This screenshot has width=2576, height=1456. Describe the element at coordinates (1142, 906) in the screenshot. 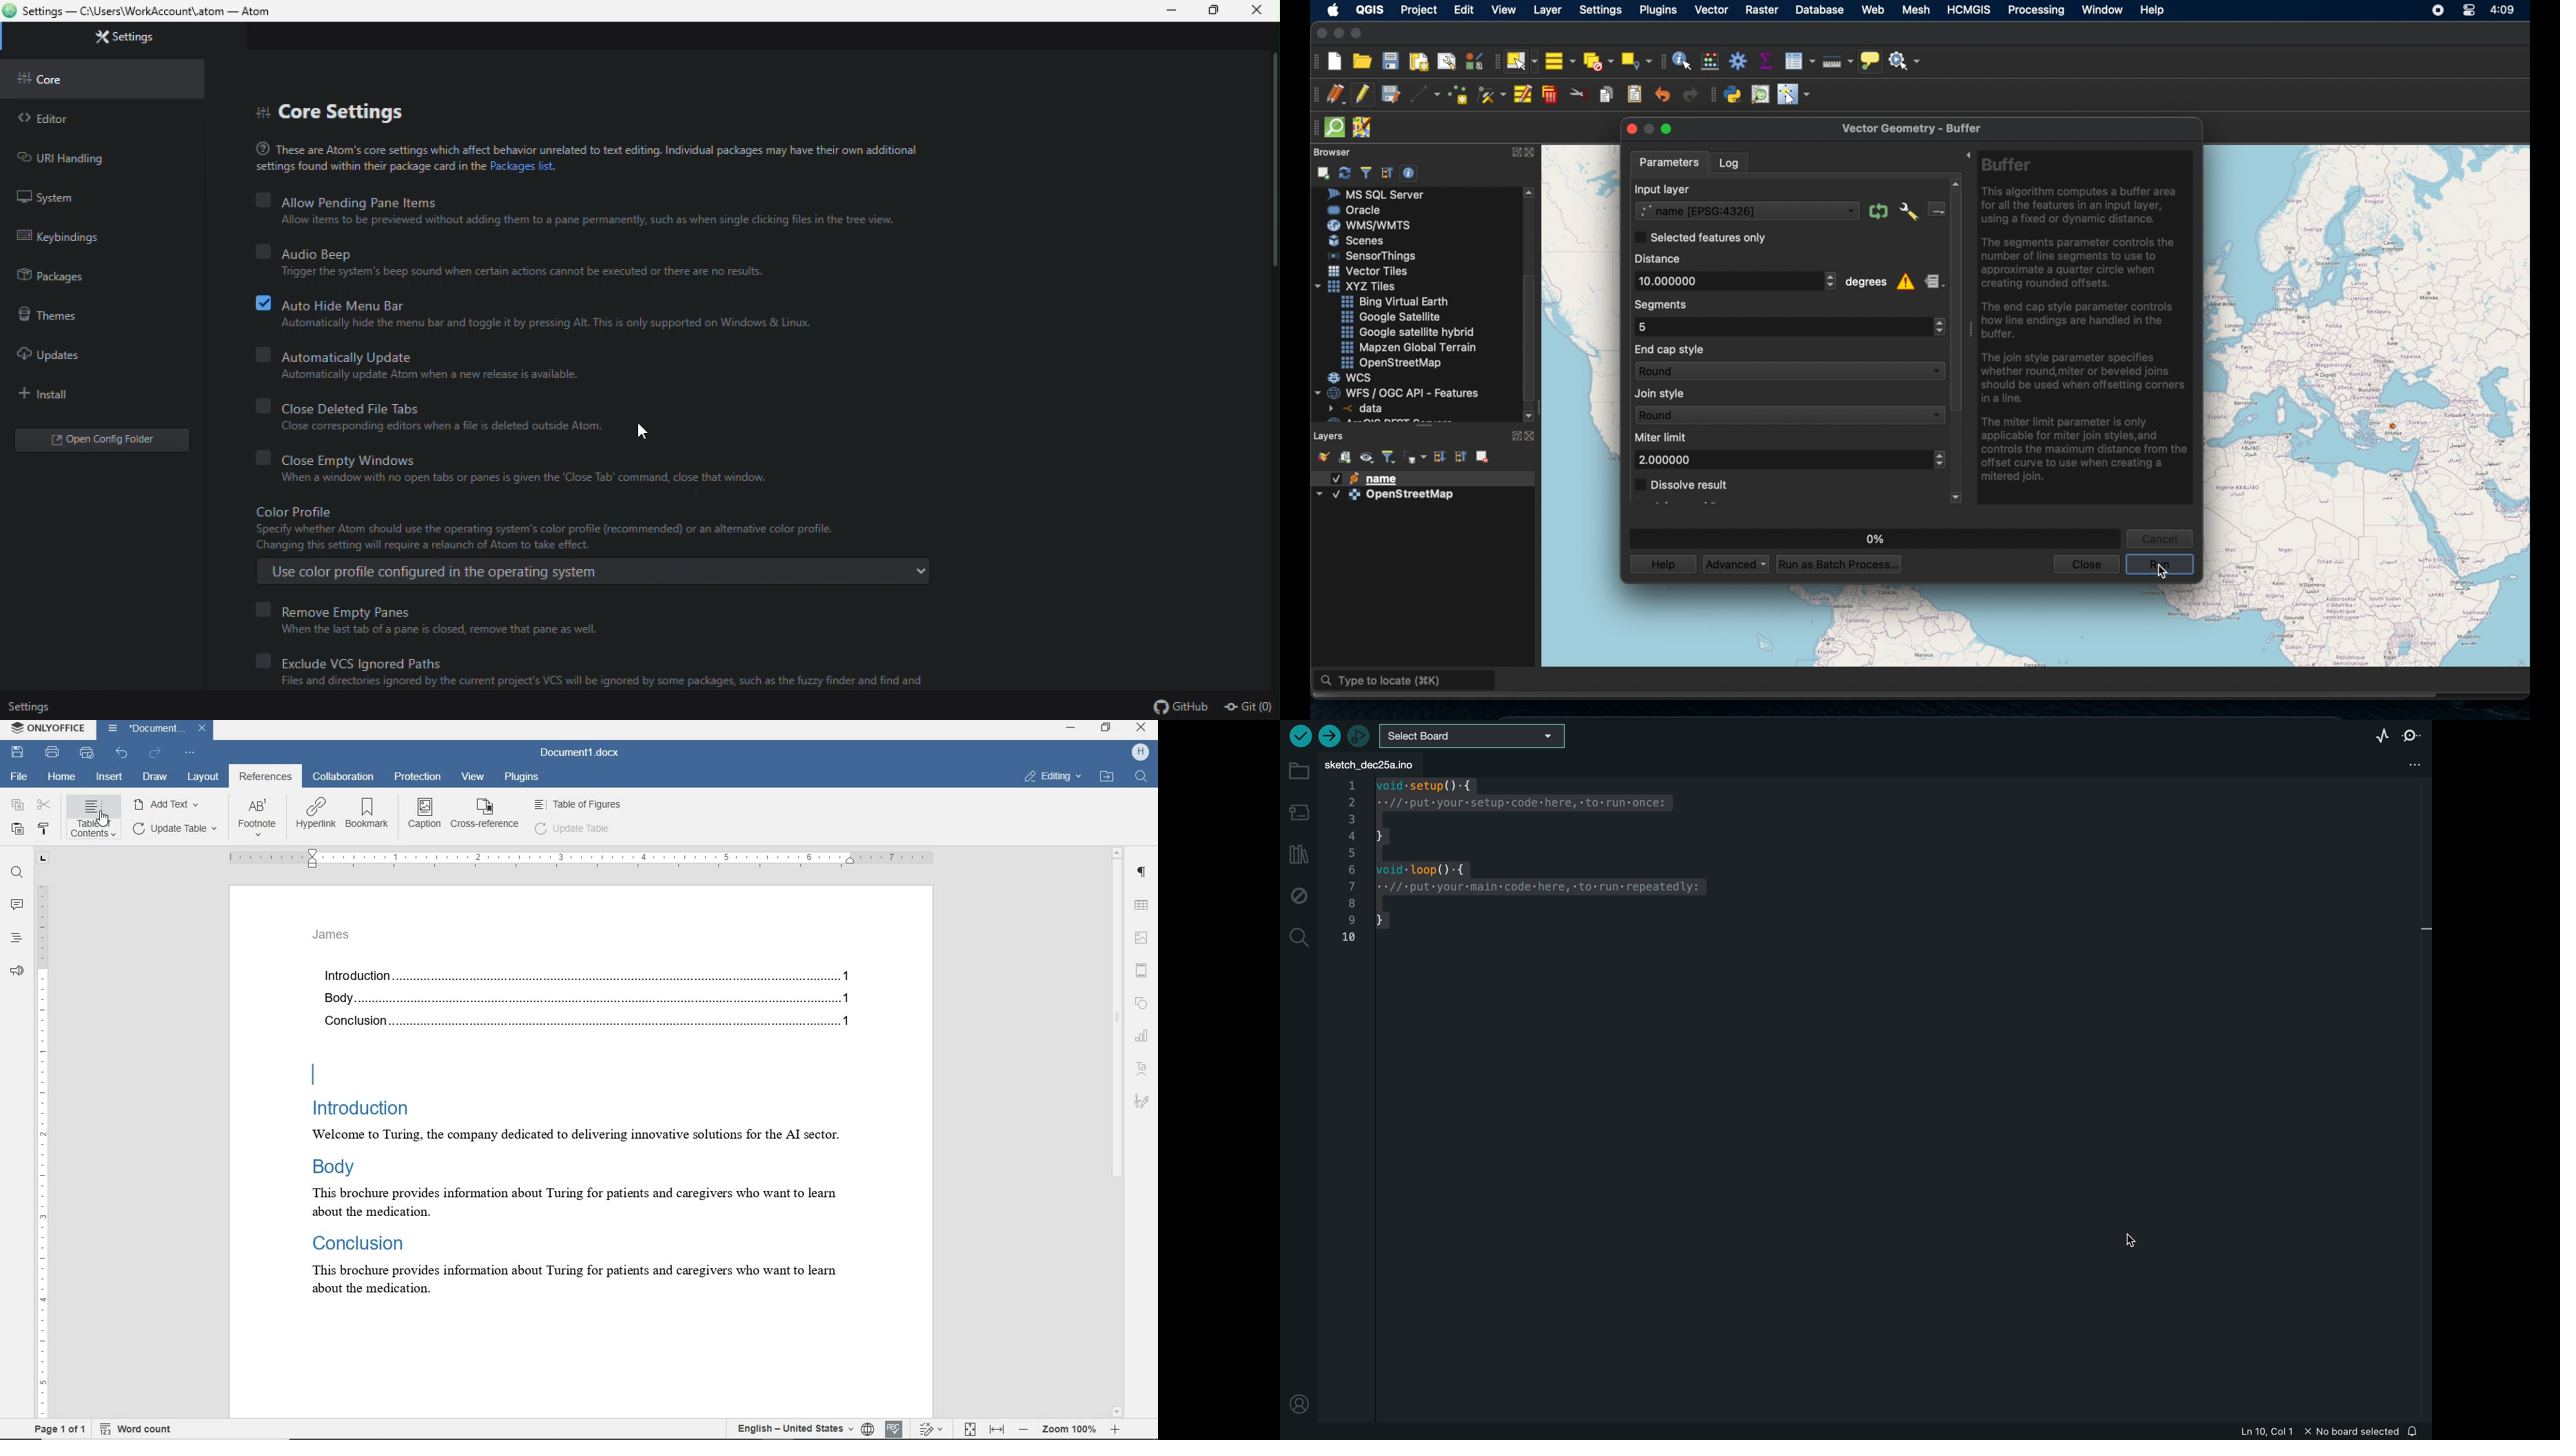

I see `table` at that location.